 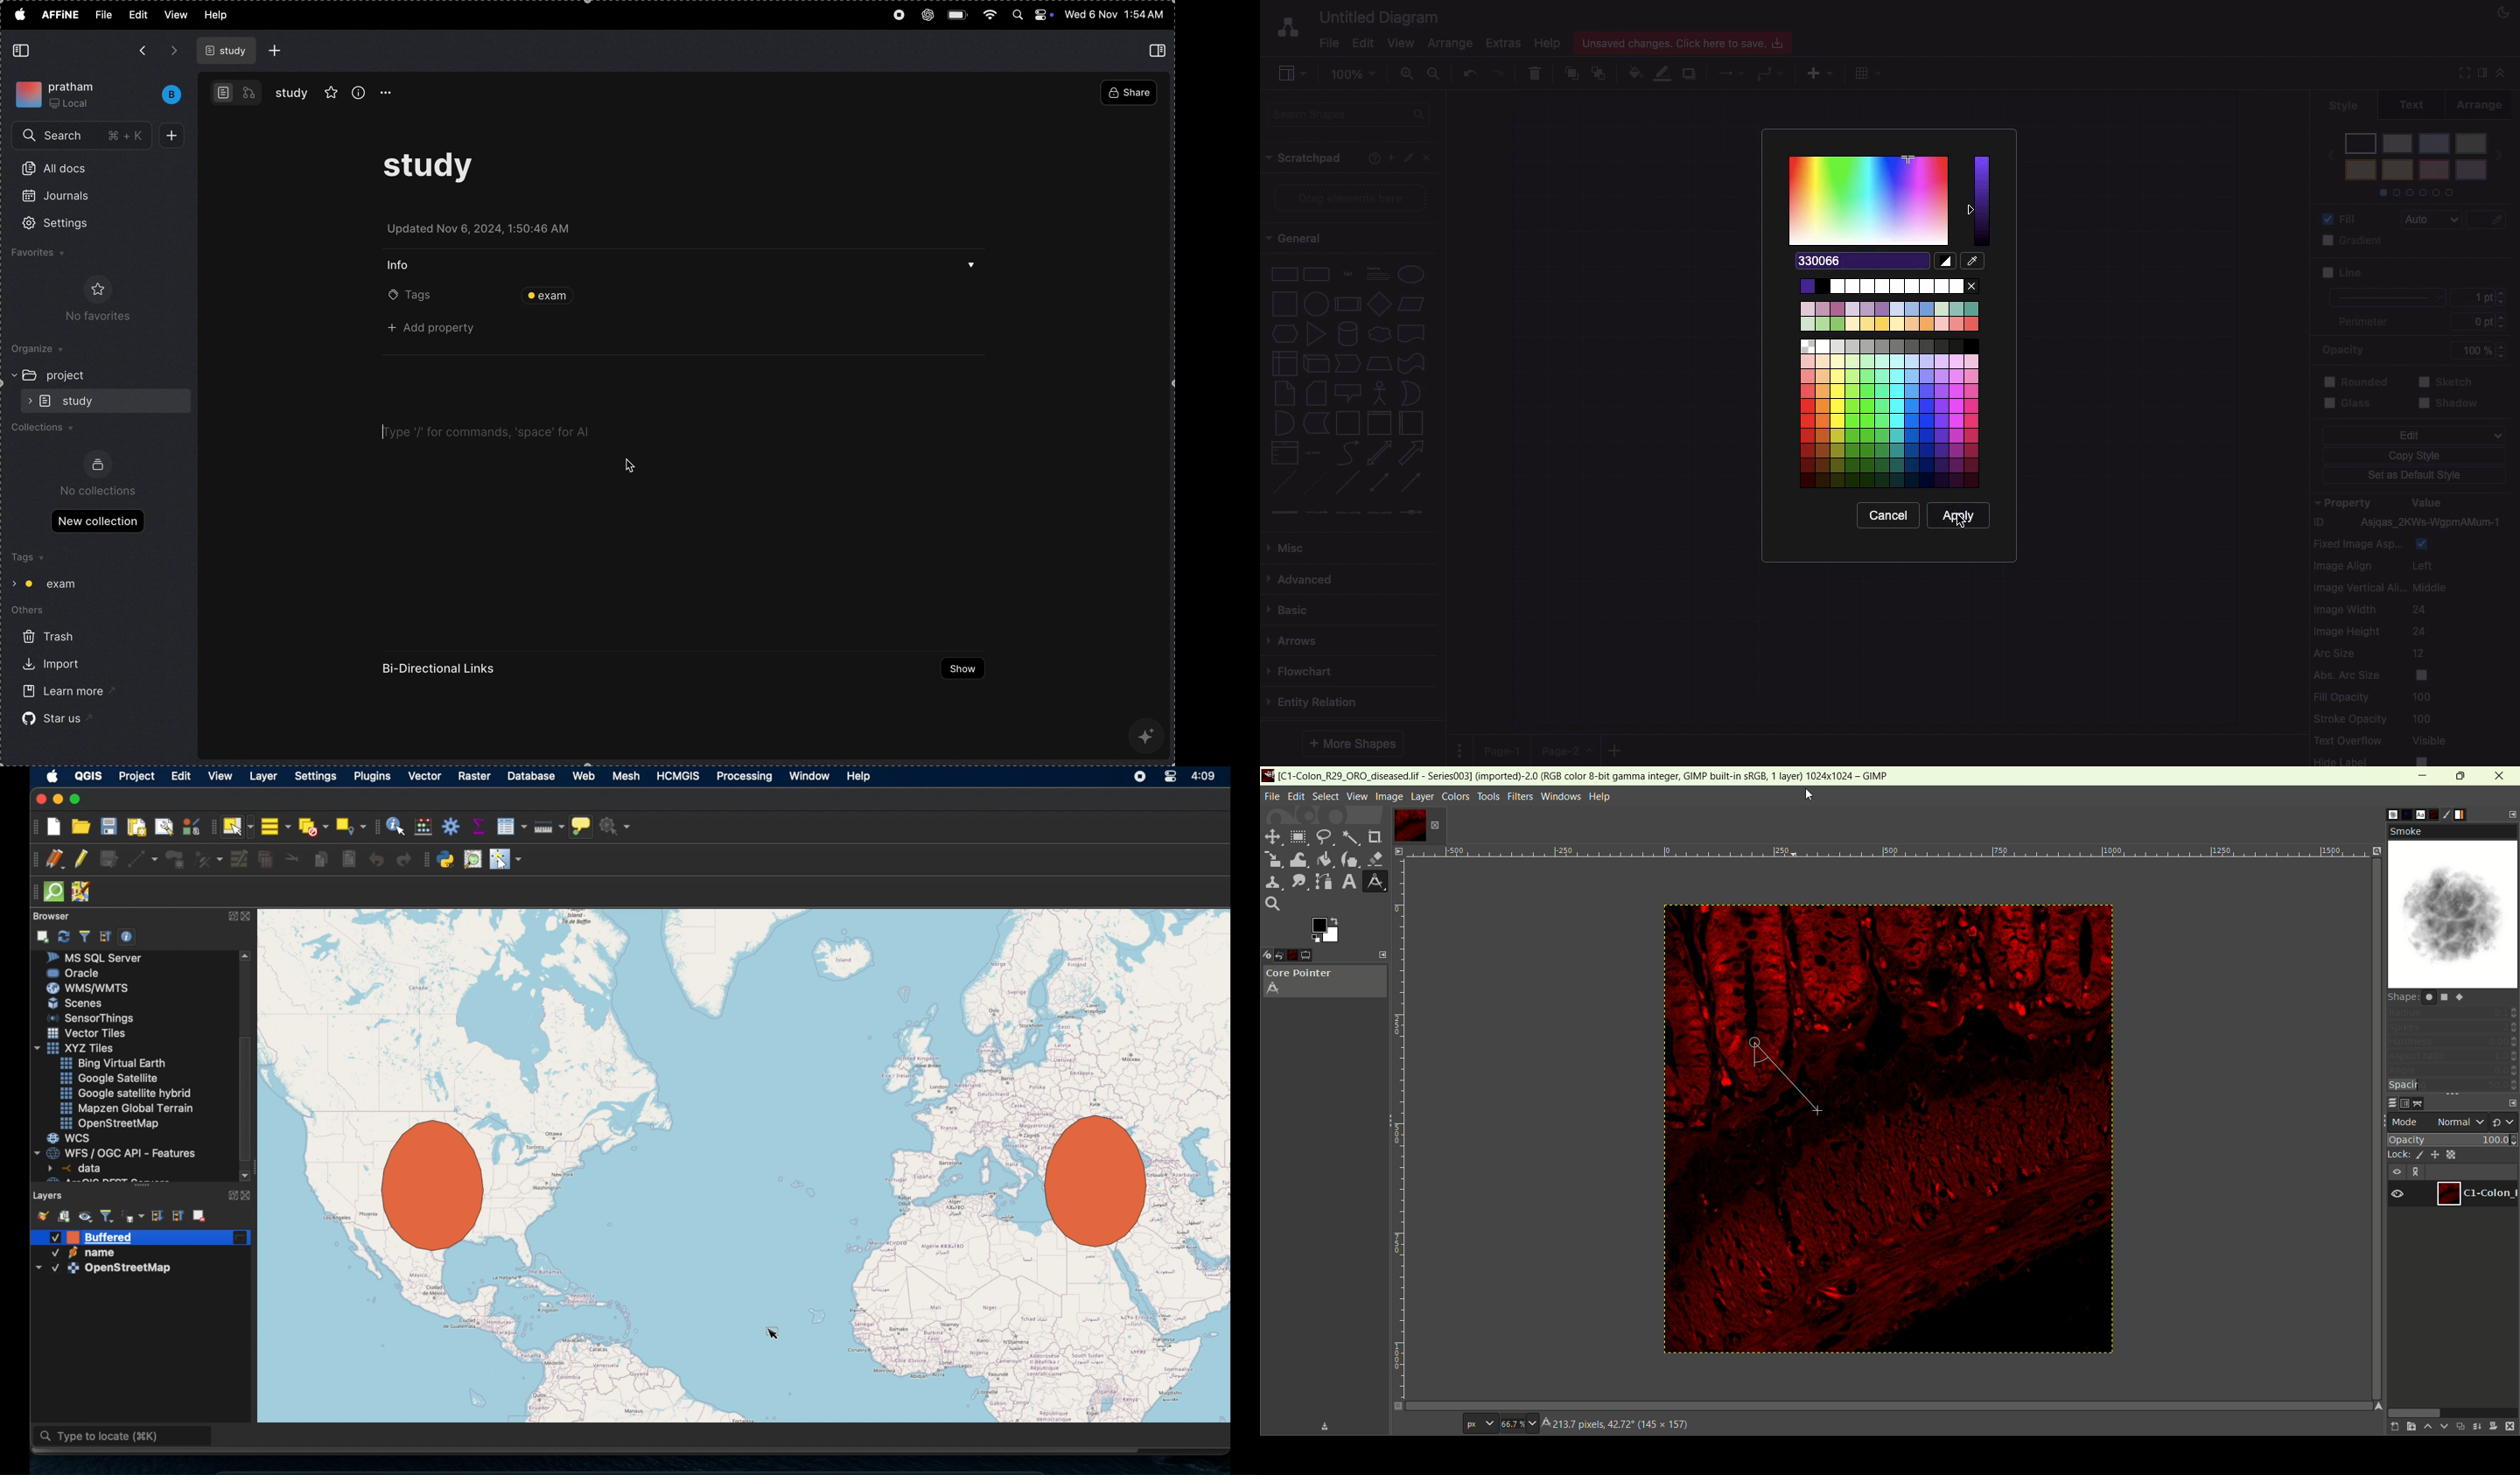 What do you see at coordinates (108, 1079) in the screenshot?
I see `google satellite` at bounding box center [108, 1079].